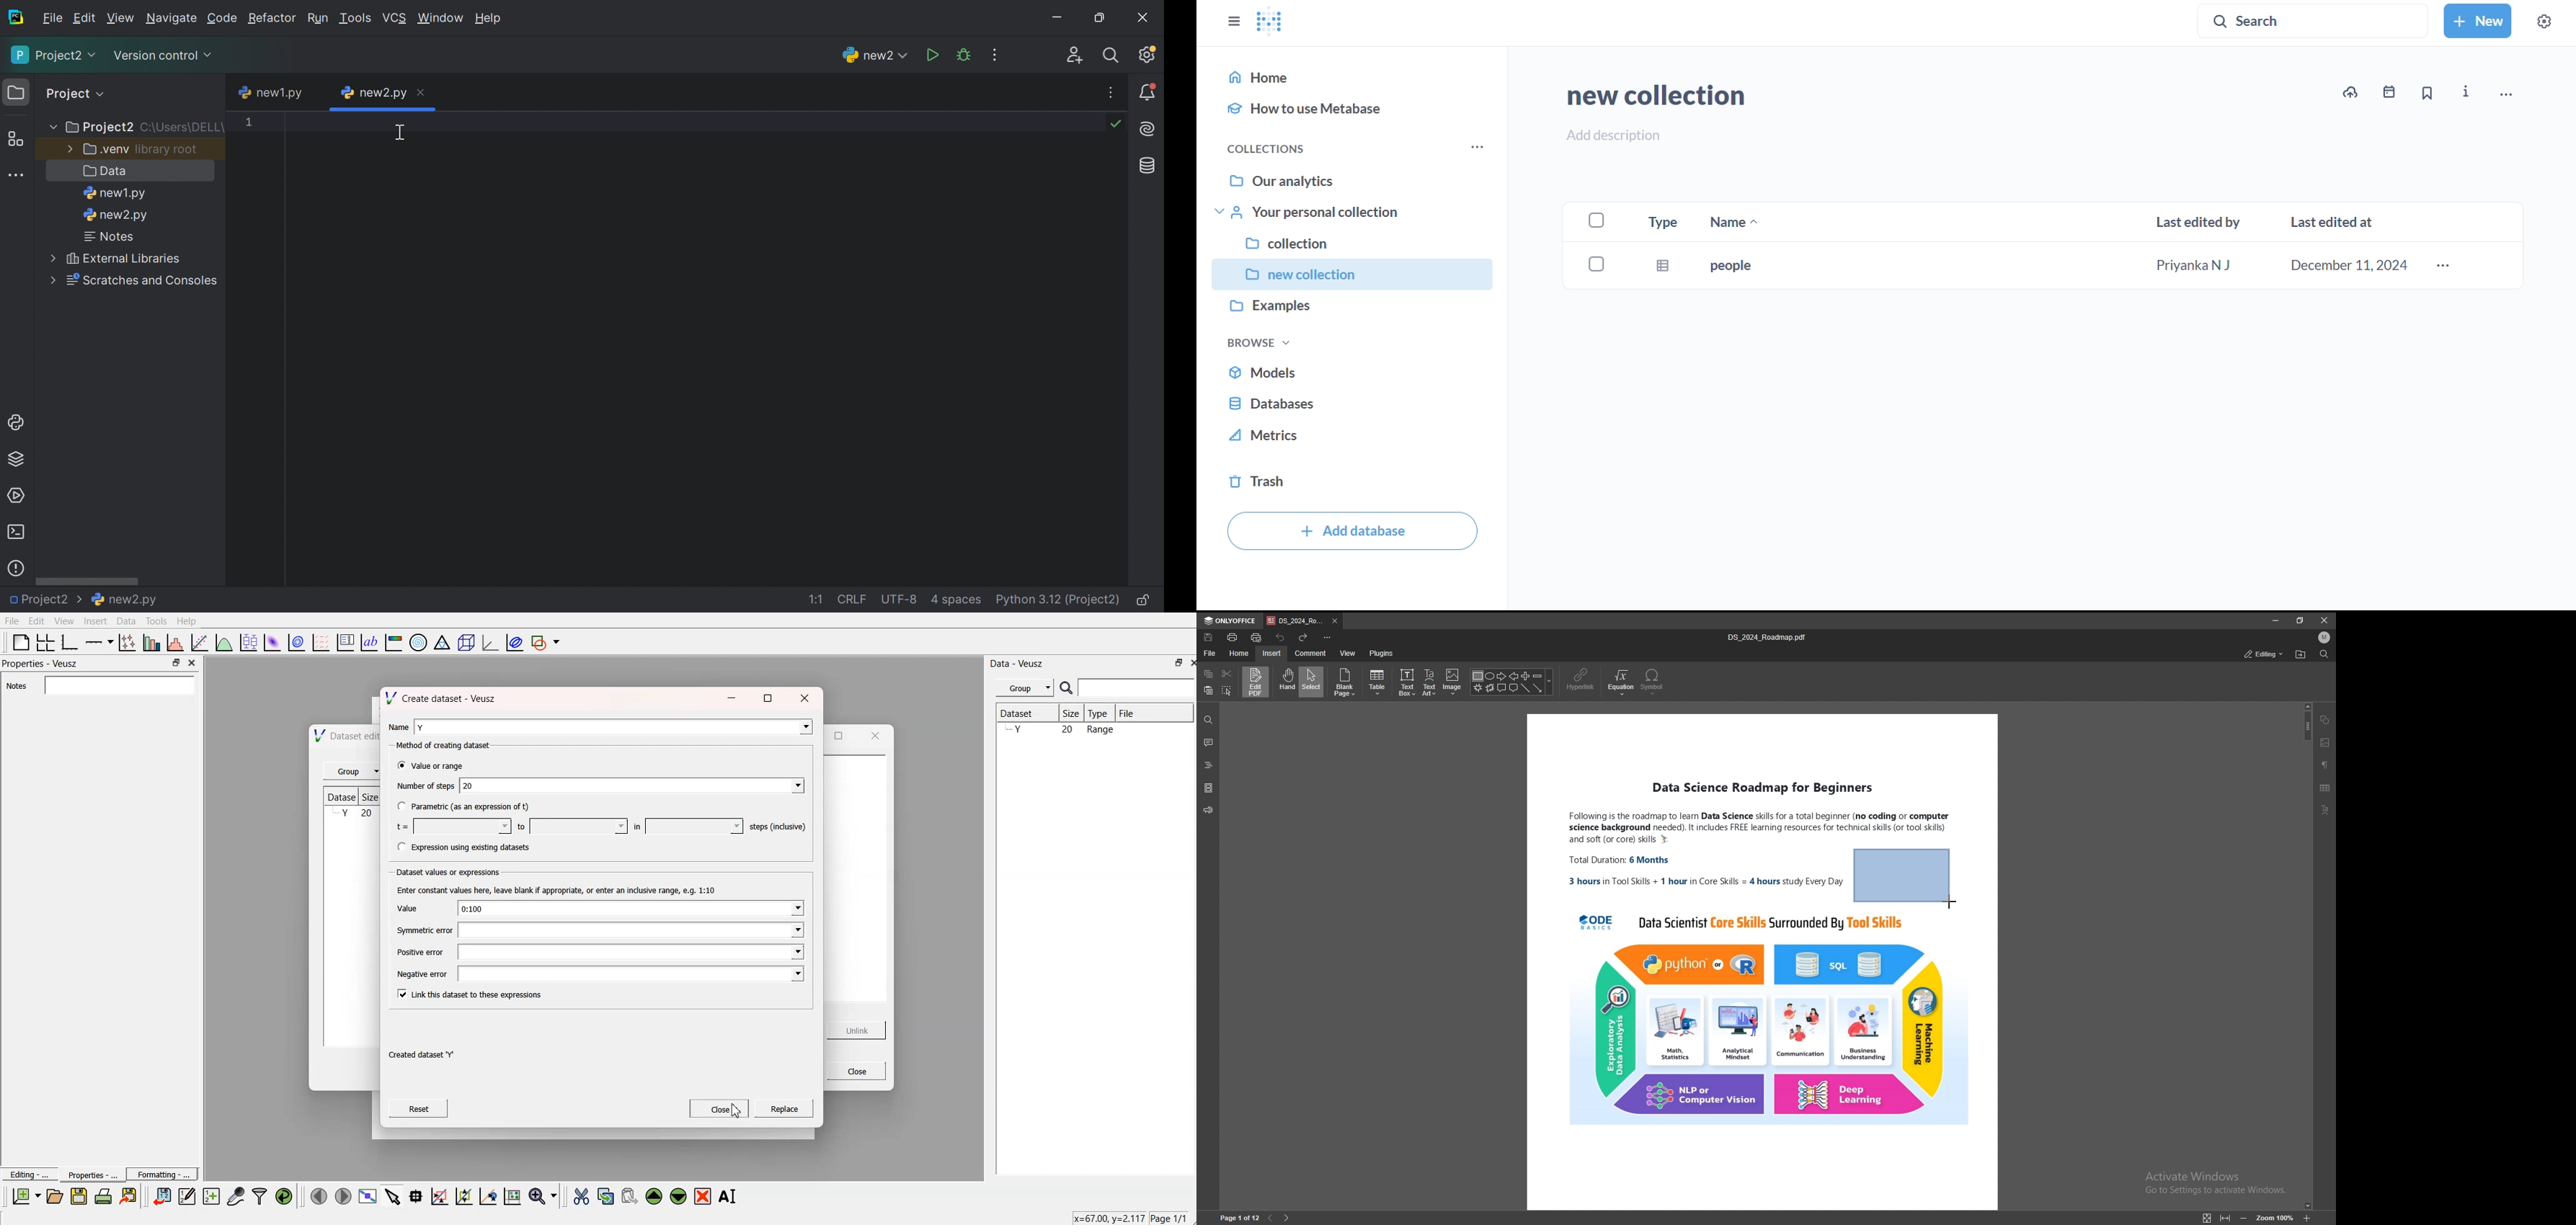 This screenshot has height=1232, width=2576. I want to click on how to use metabase , so click(1356, 108).